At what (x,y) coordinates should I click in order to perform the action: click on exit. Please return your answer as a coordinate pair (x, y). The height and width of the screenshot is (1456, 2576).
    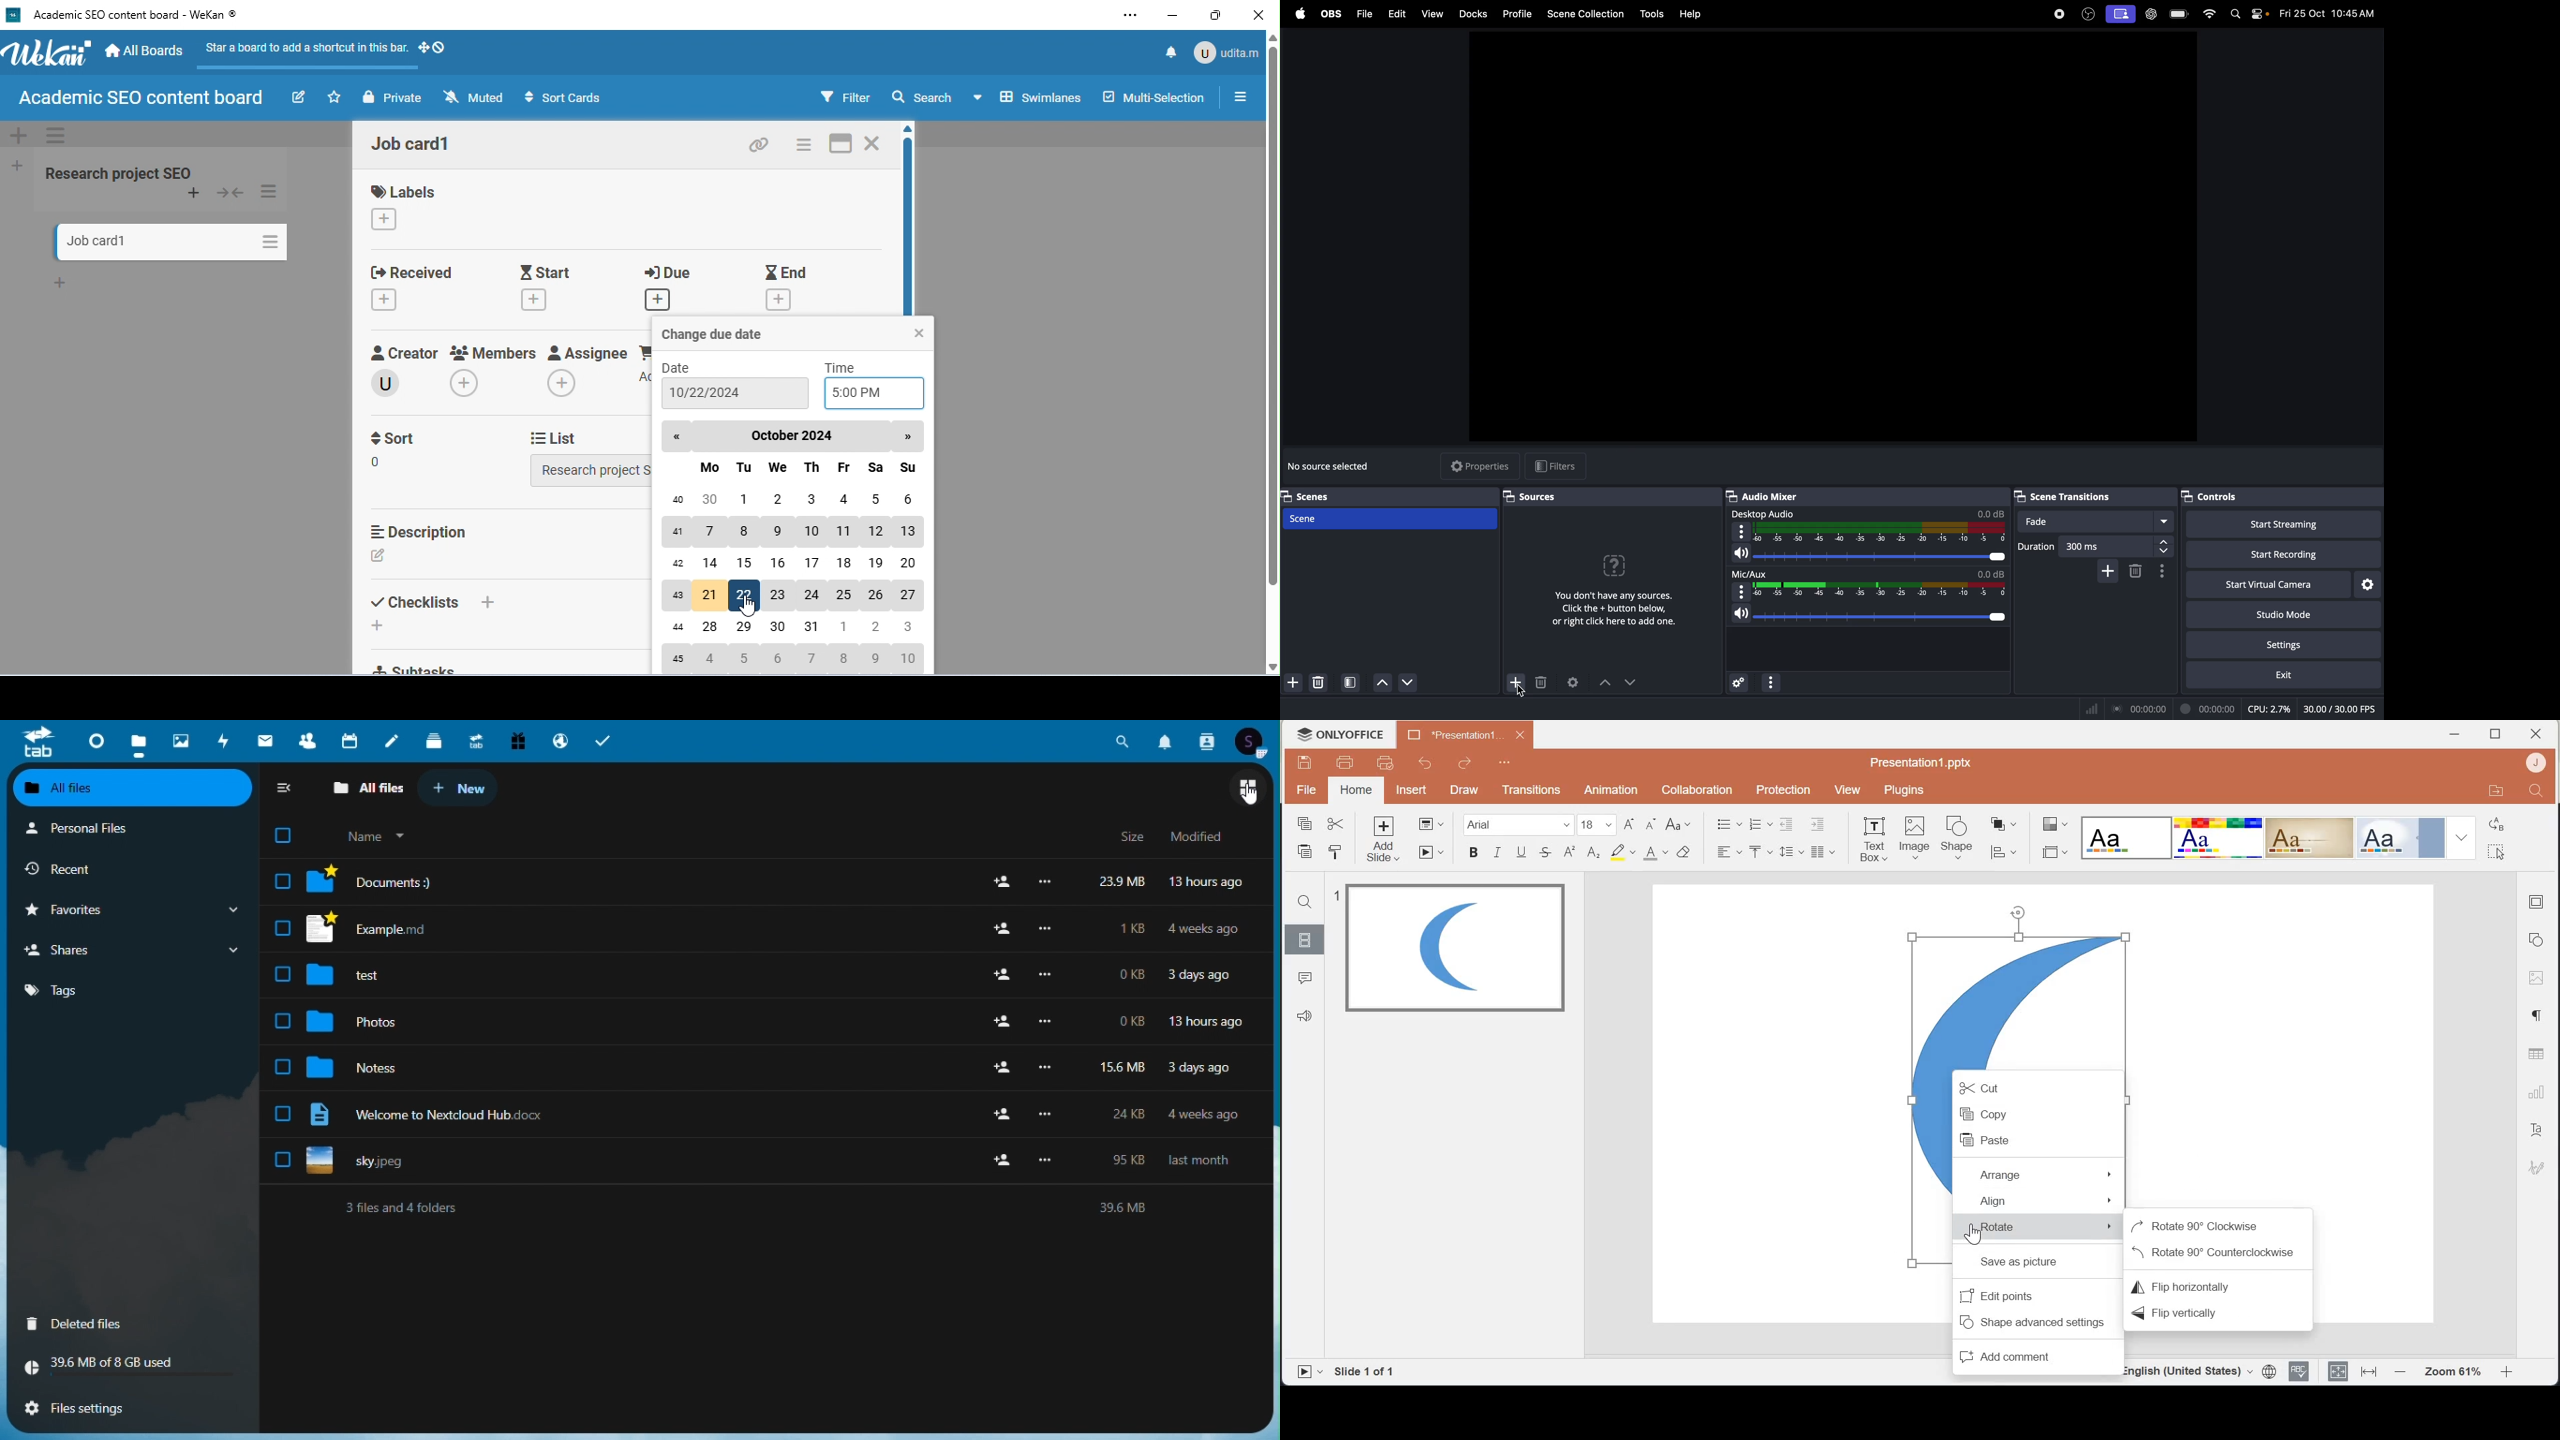
    Looking at the image, I should click on (2277, 675).